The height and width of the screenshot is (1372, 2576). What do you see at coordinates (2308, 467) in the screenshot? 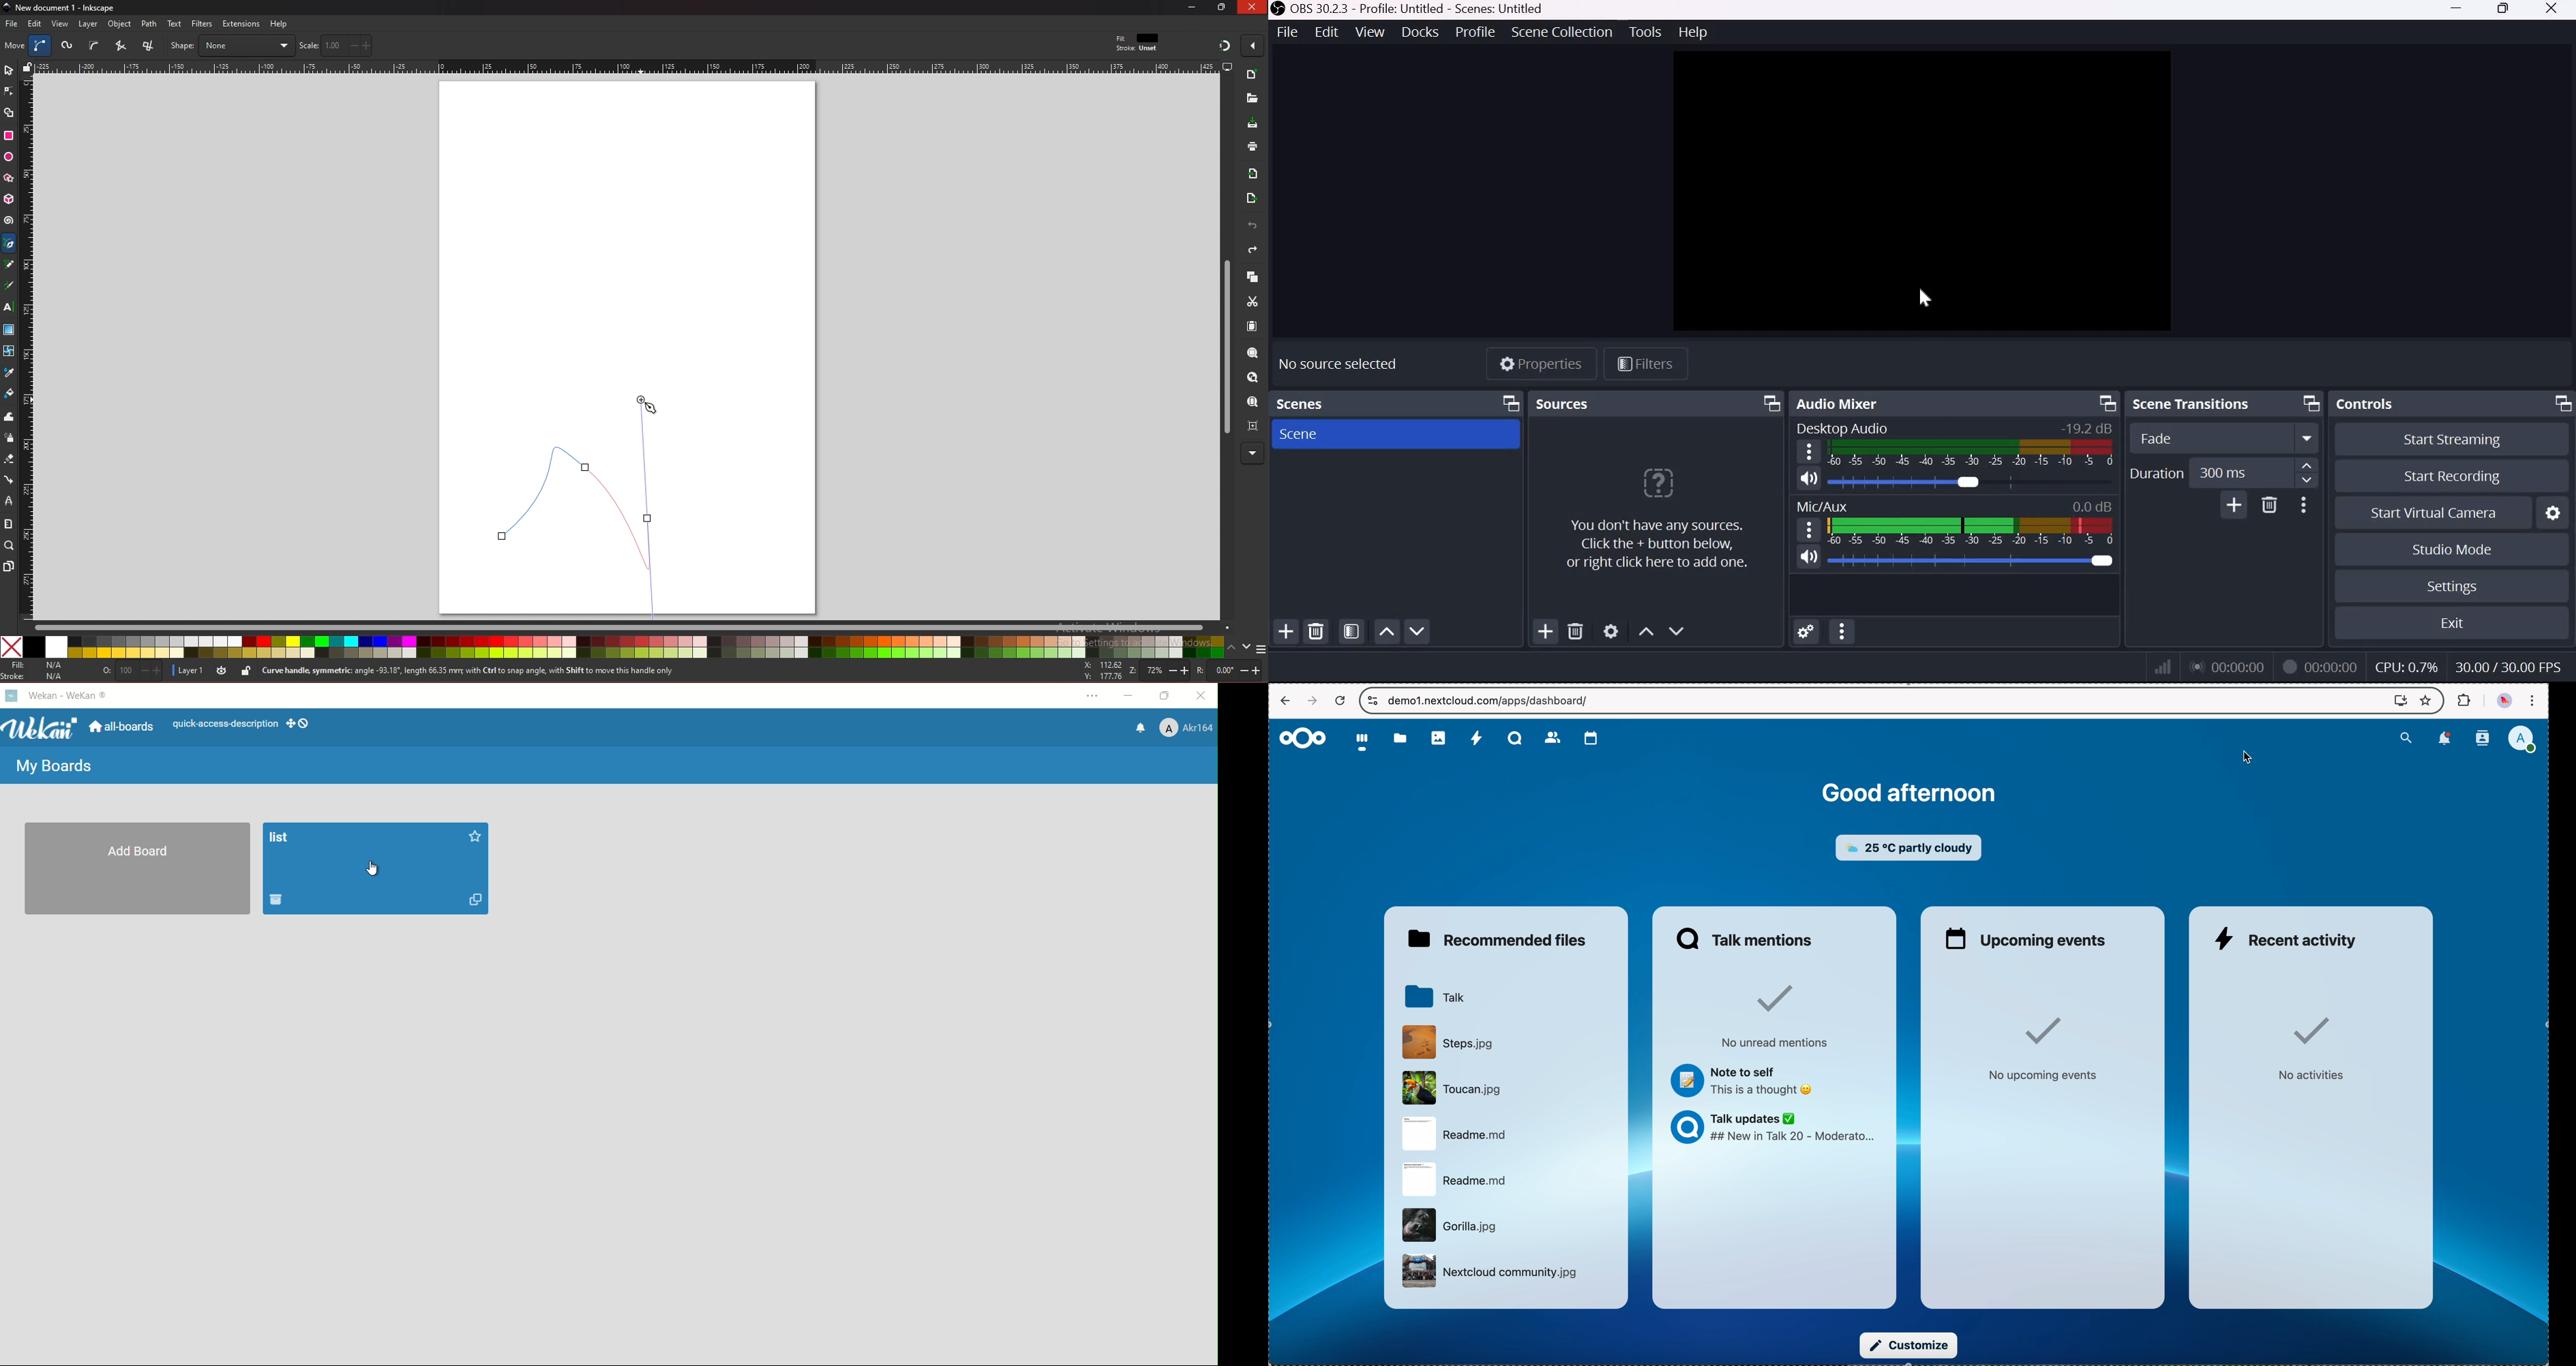
I see `increase` at bounding box center [2308, 467].